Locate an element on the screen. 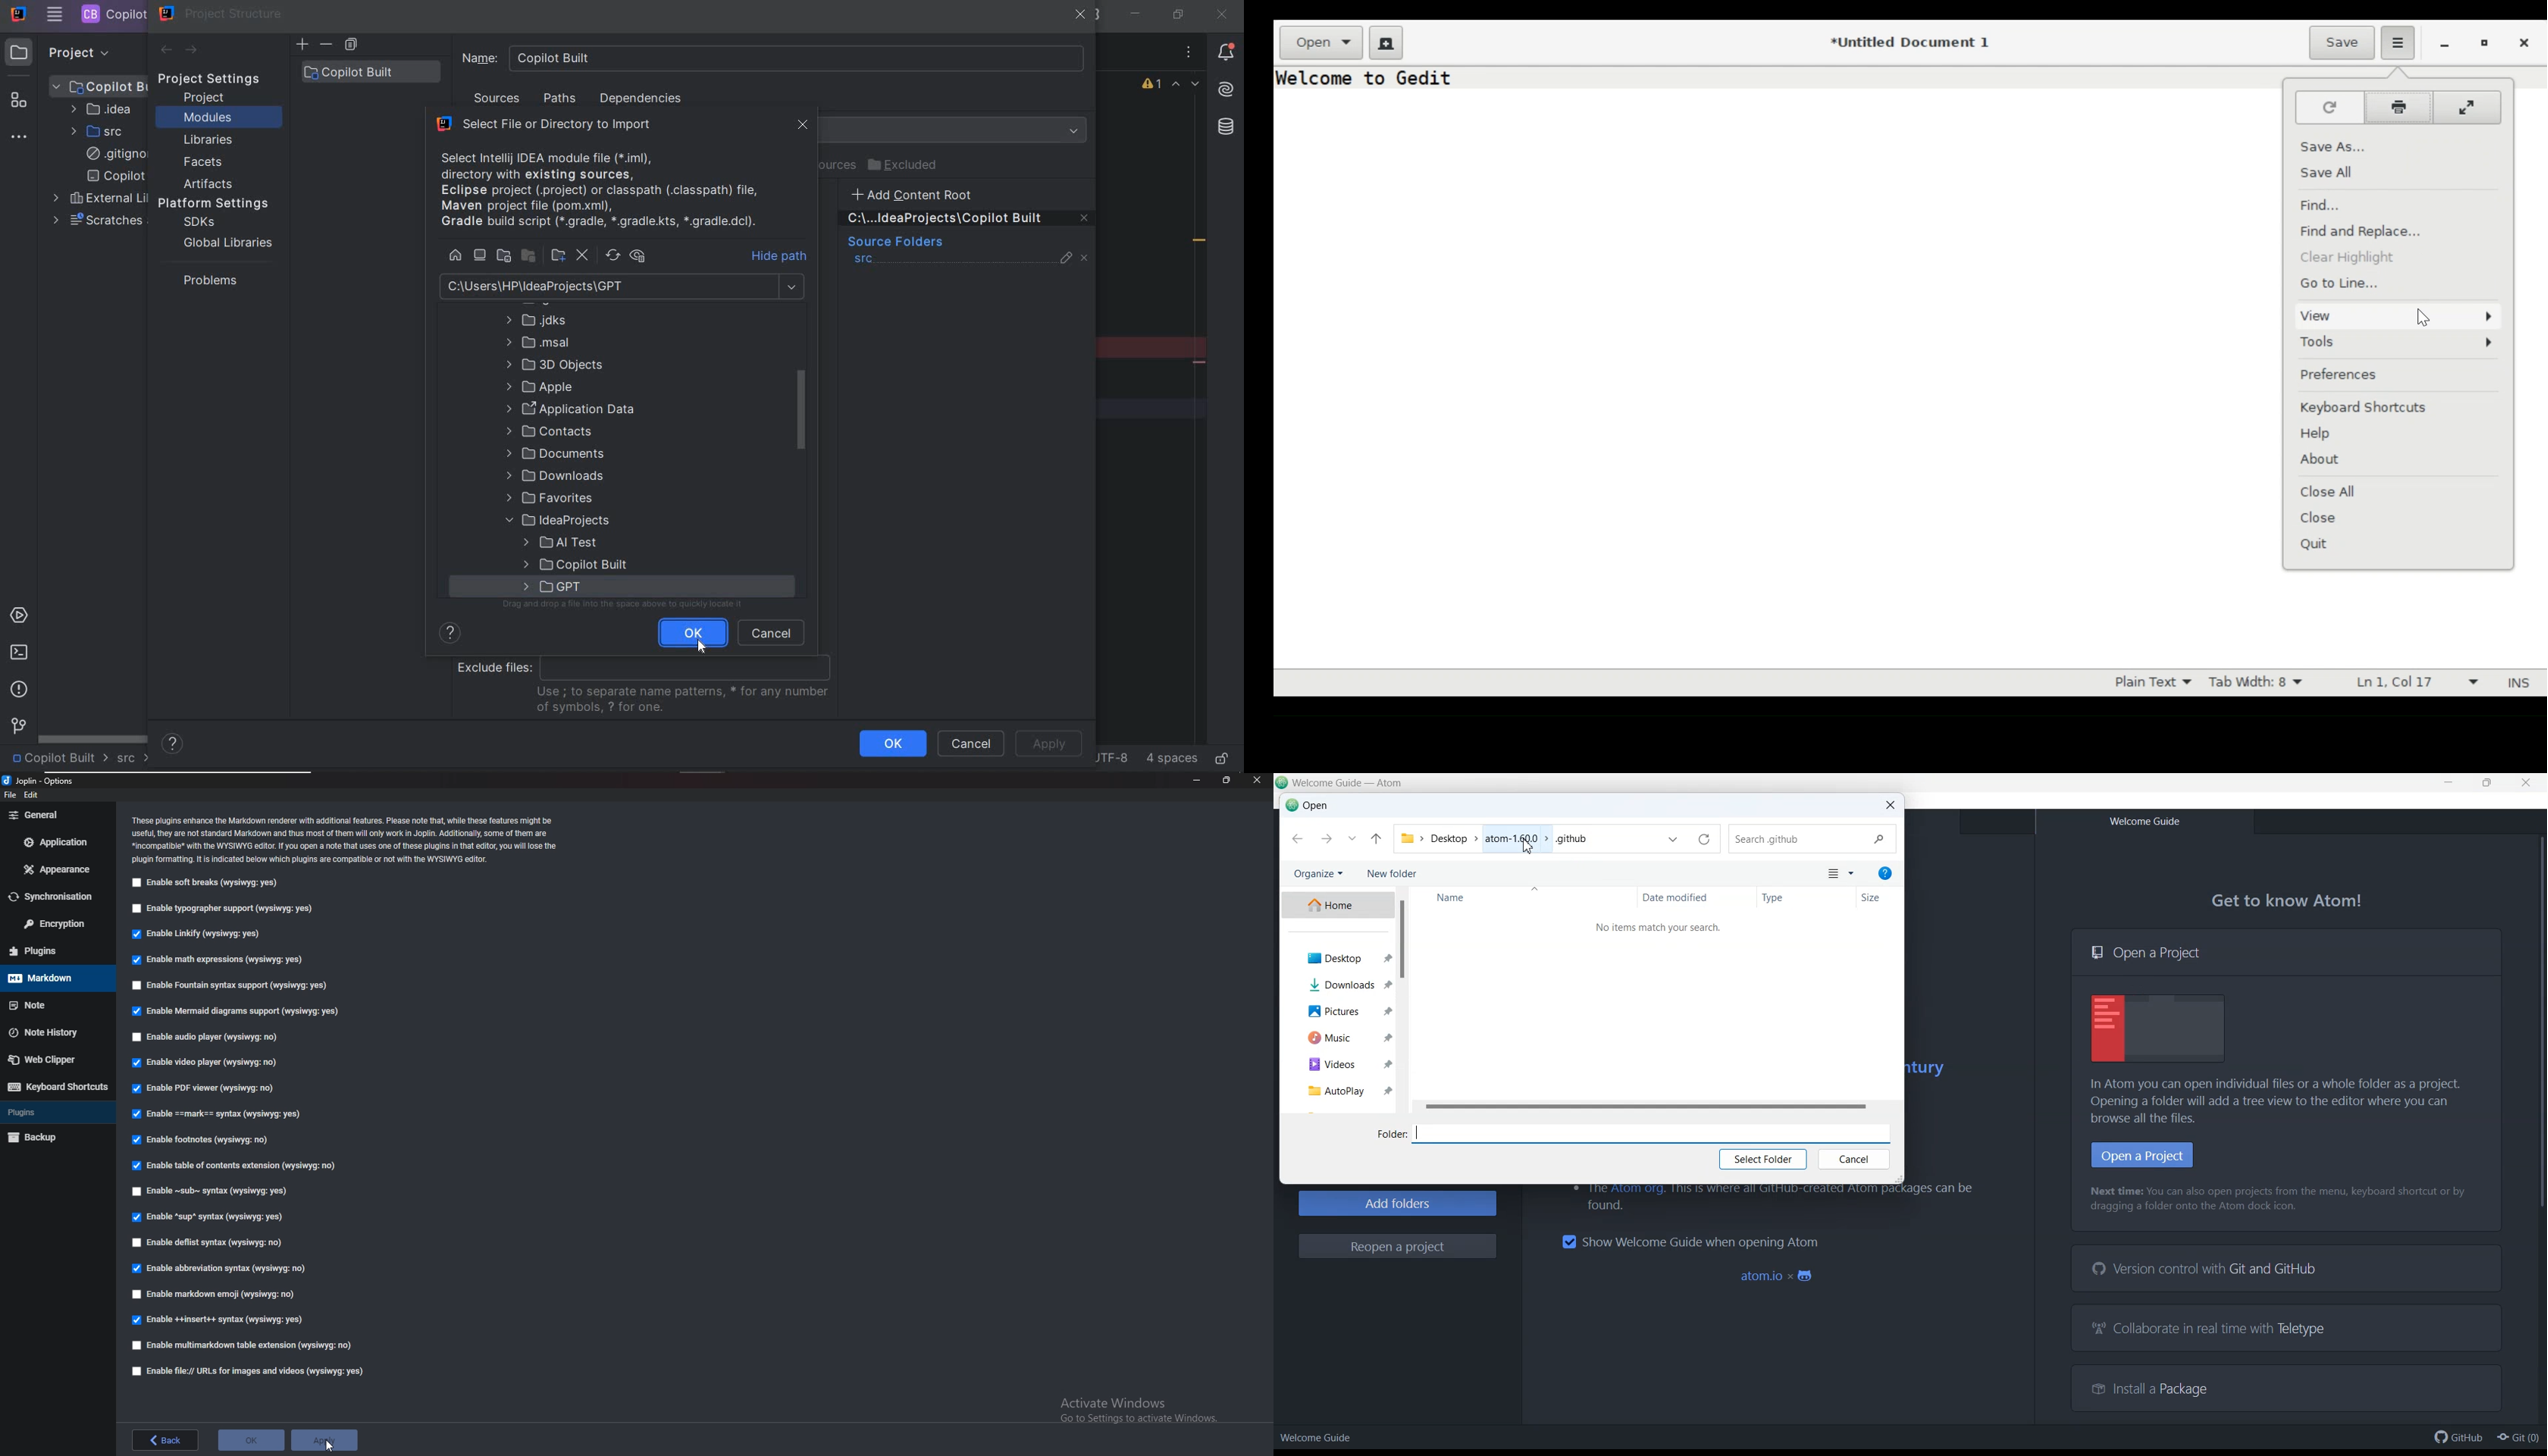  enable sup syntax is located at coordinates (208, 1216).